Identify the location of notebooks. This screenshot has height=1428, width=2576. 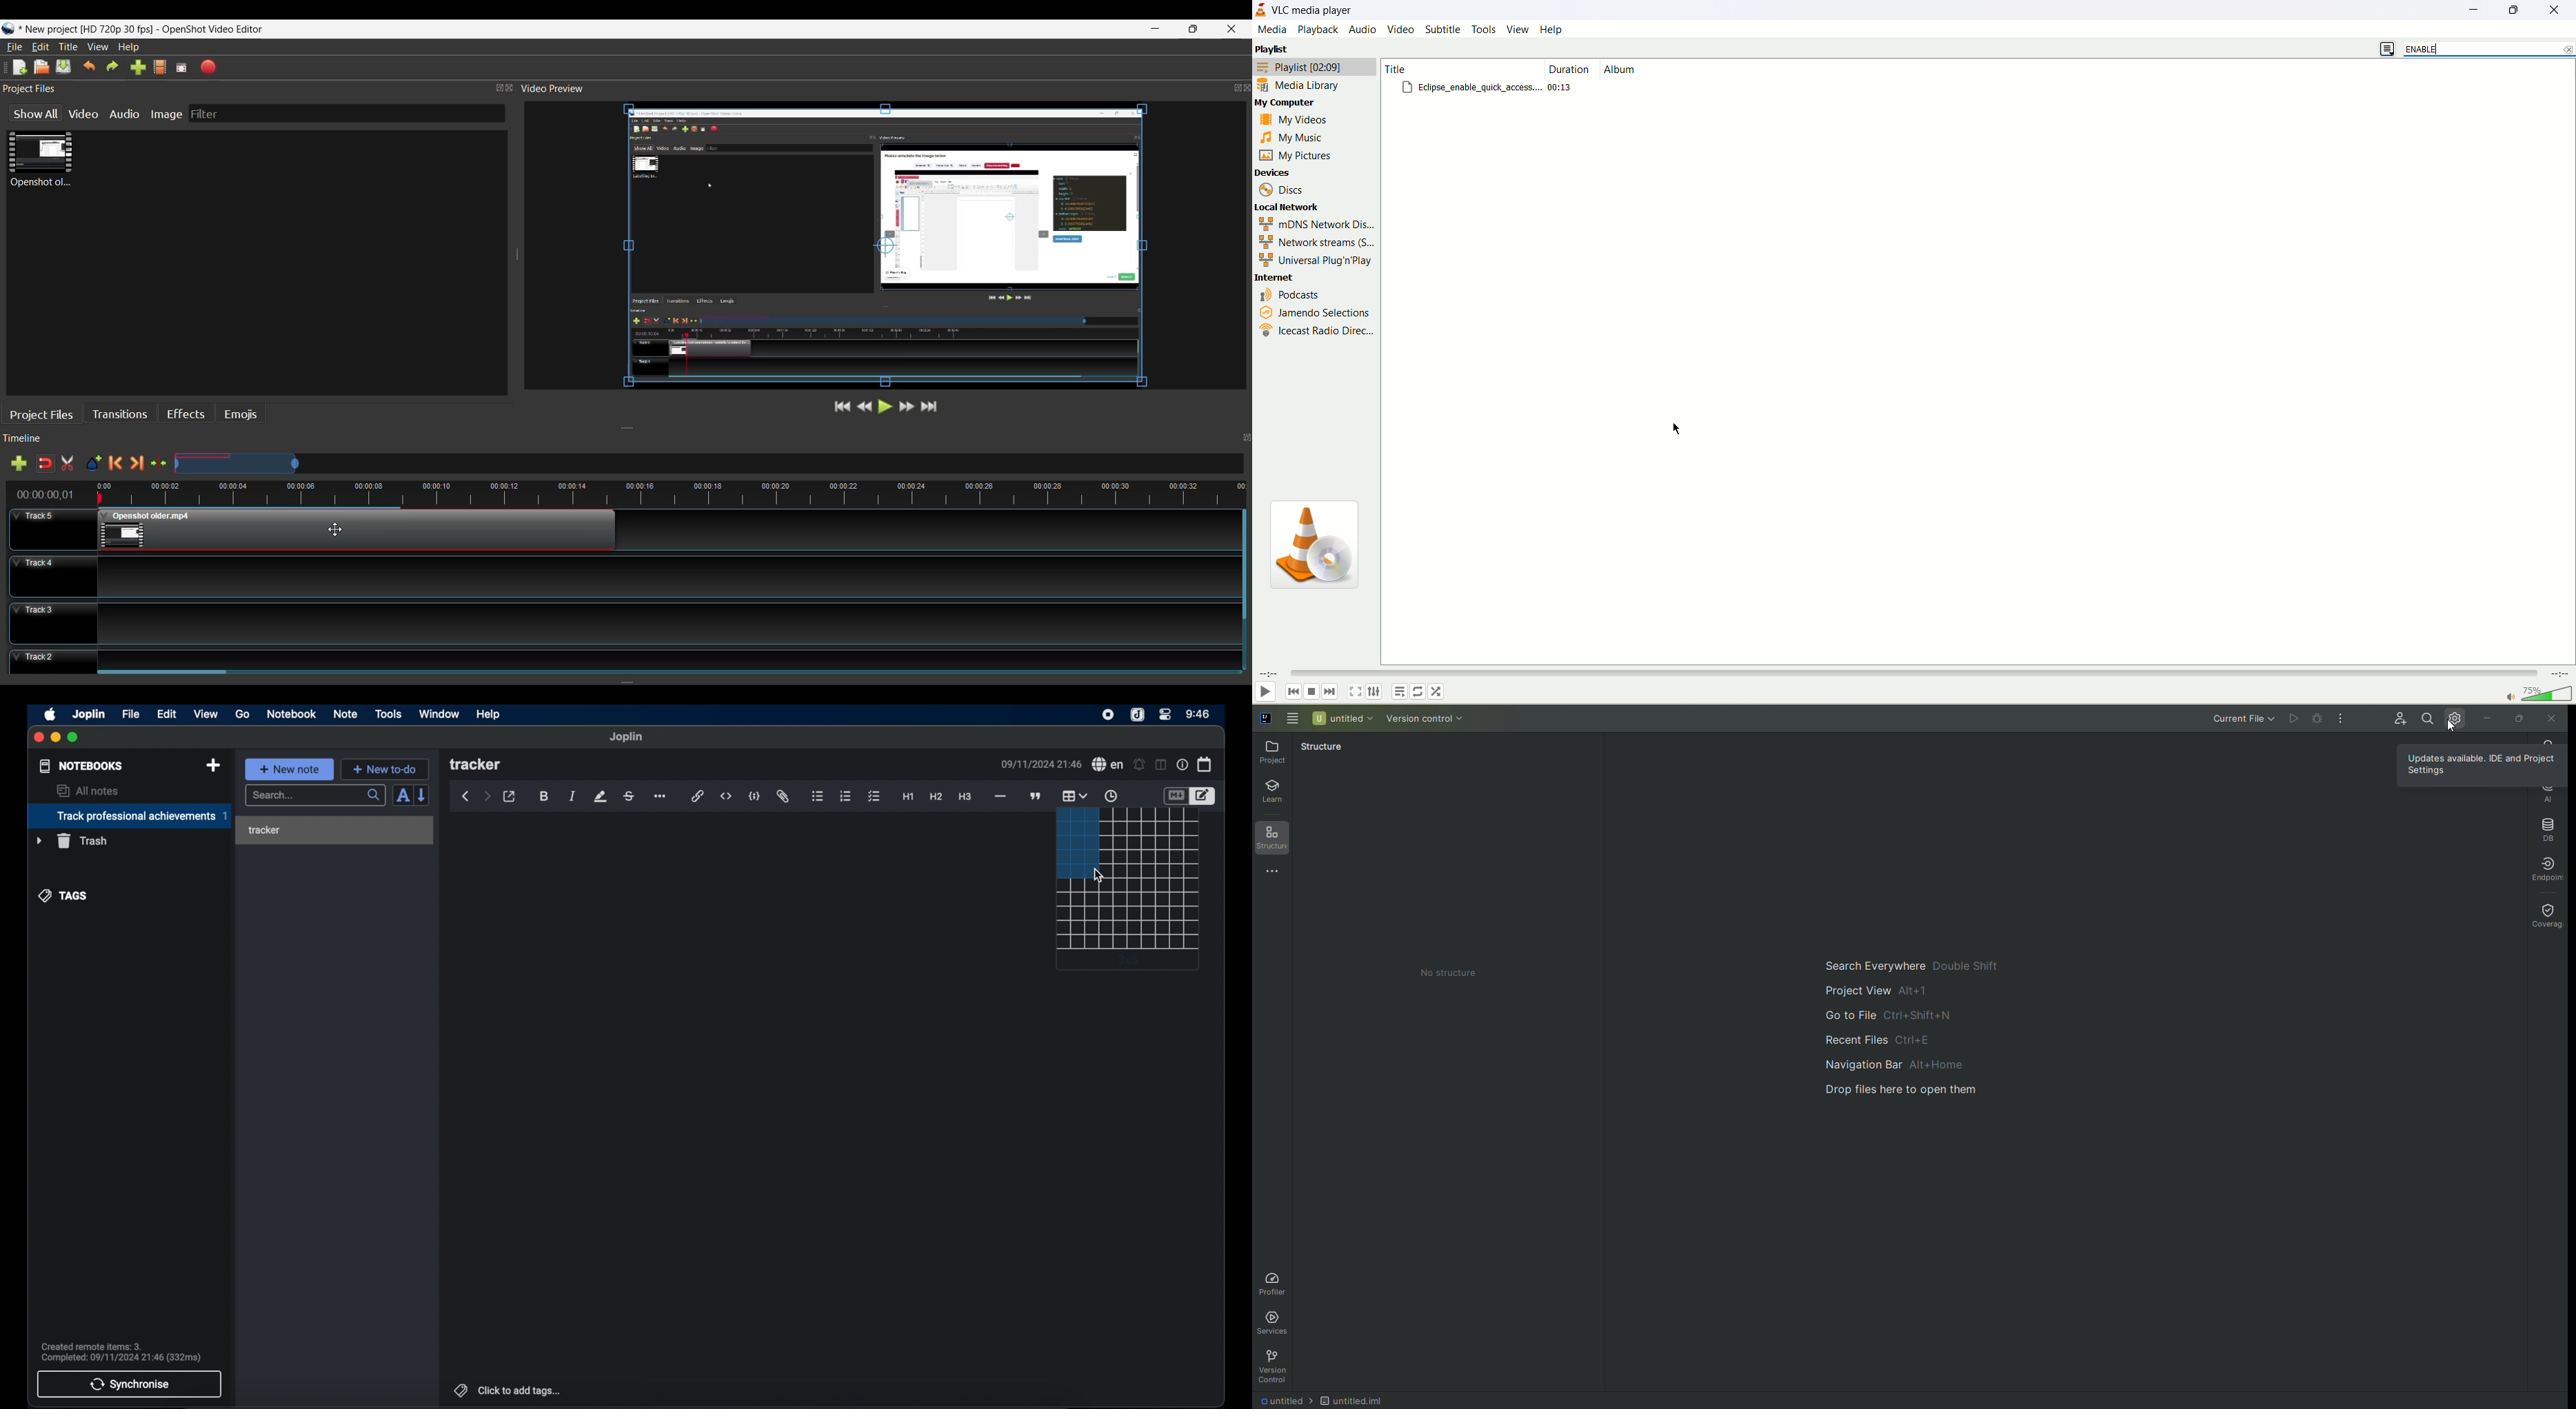
(80, 766).